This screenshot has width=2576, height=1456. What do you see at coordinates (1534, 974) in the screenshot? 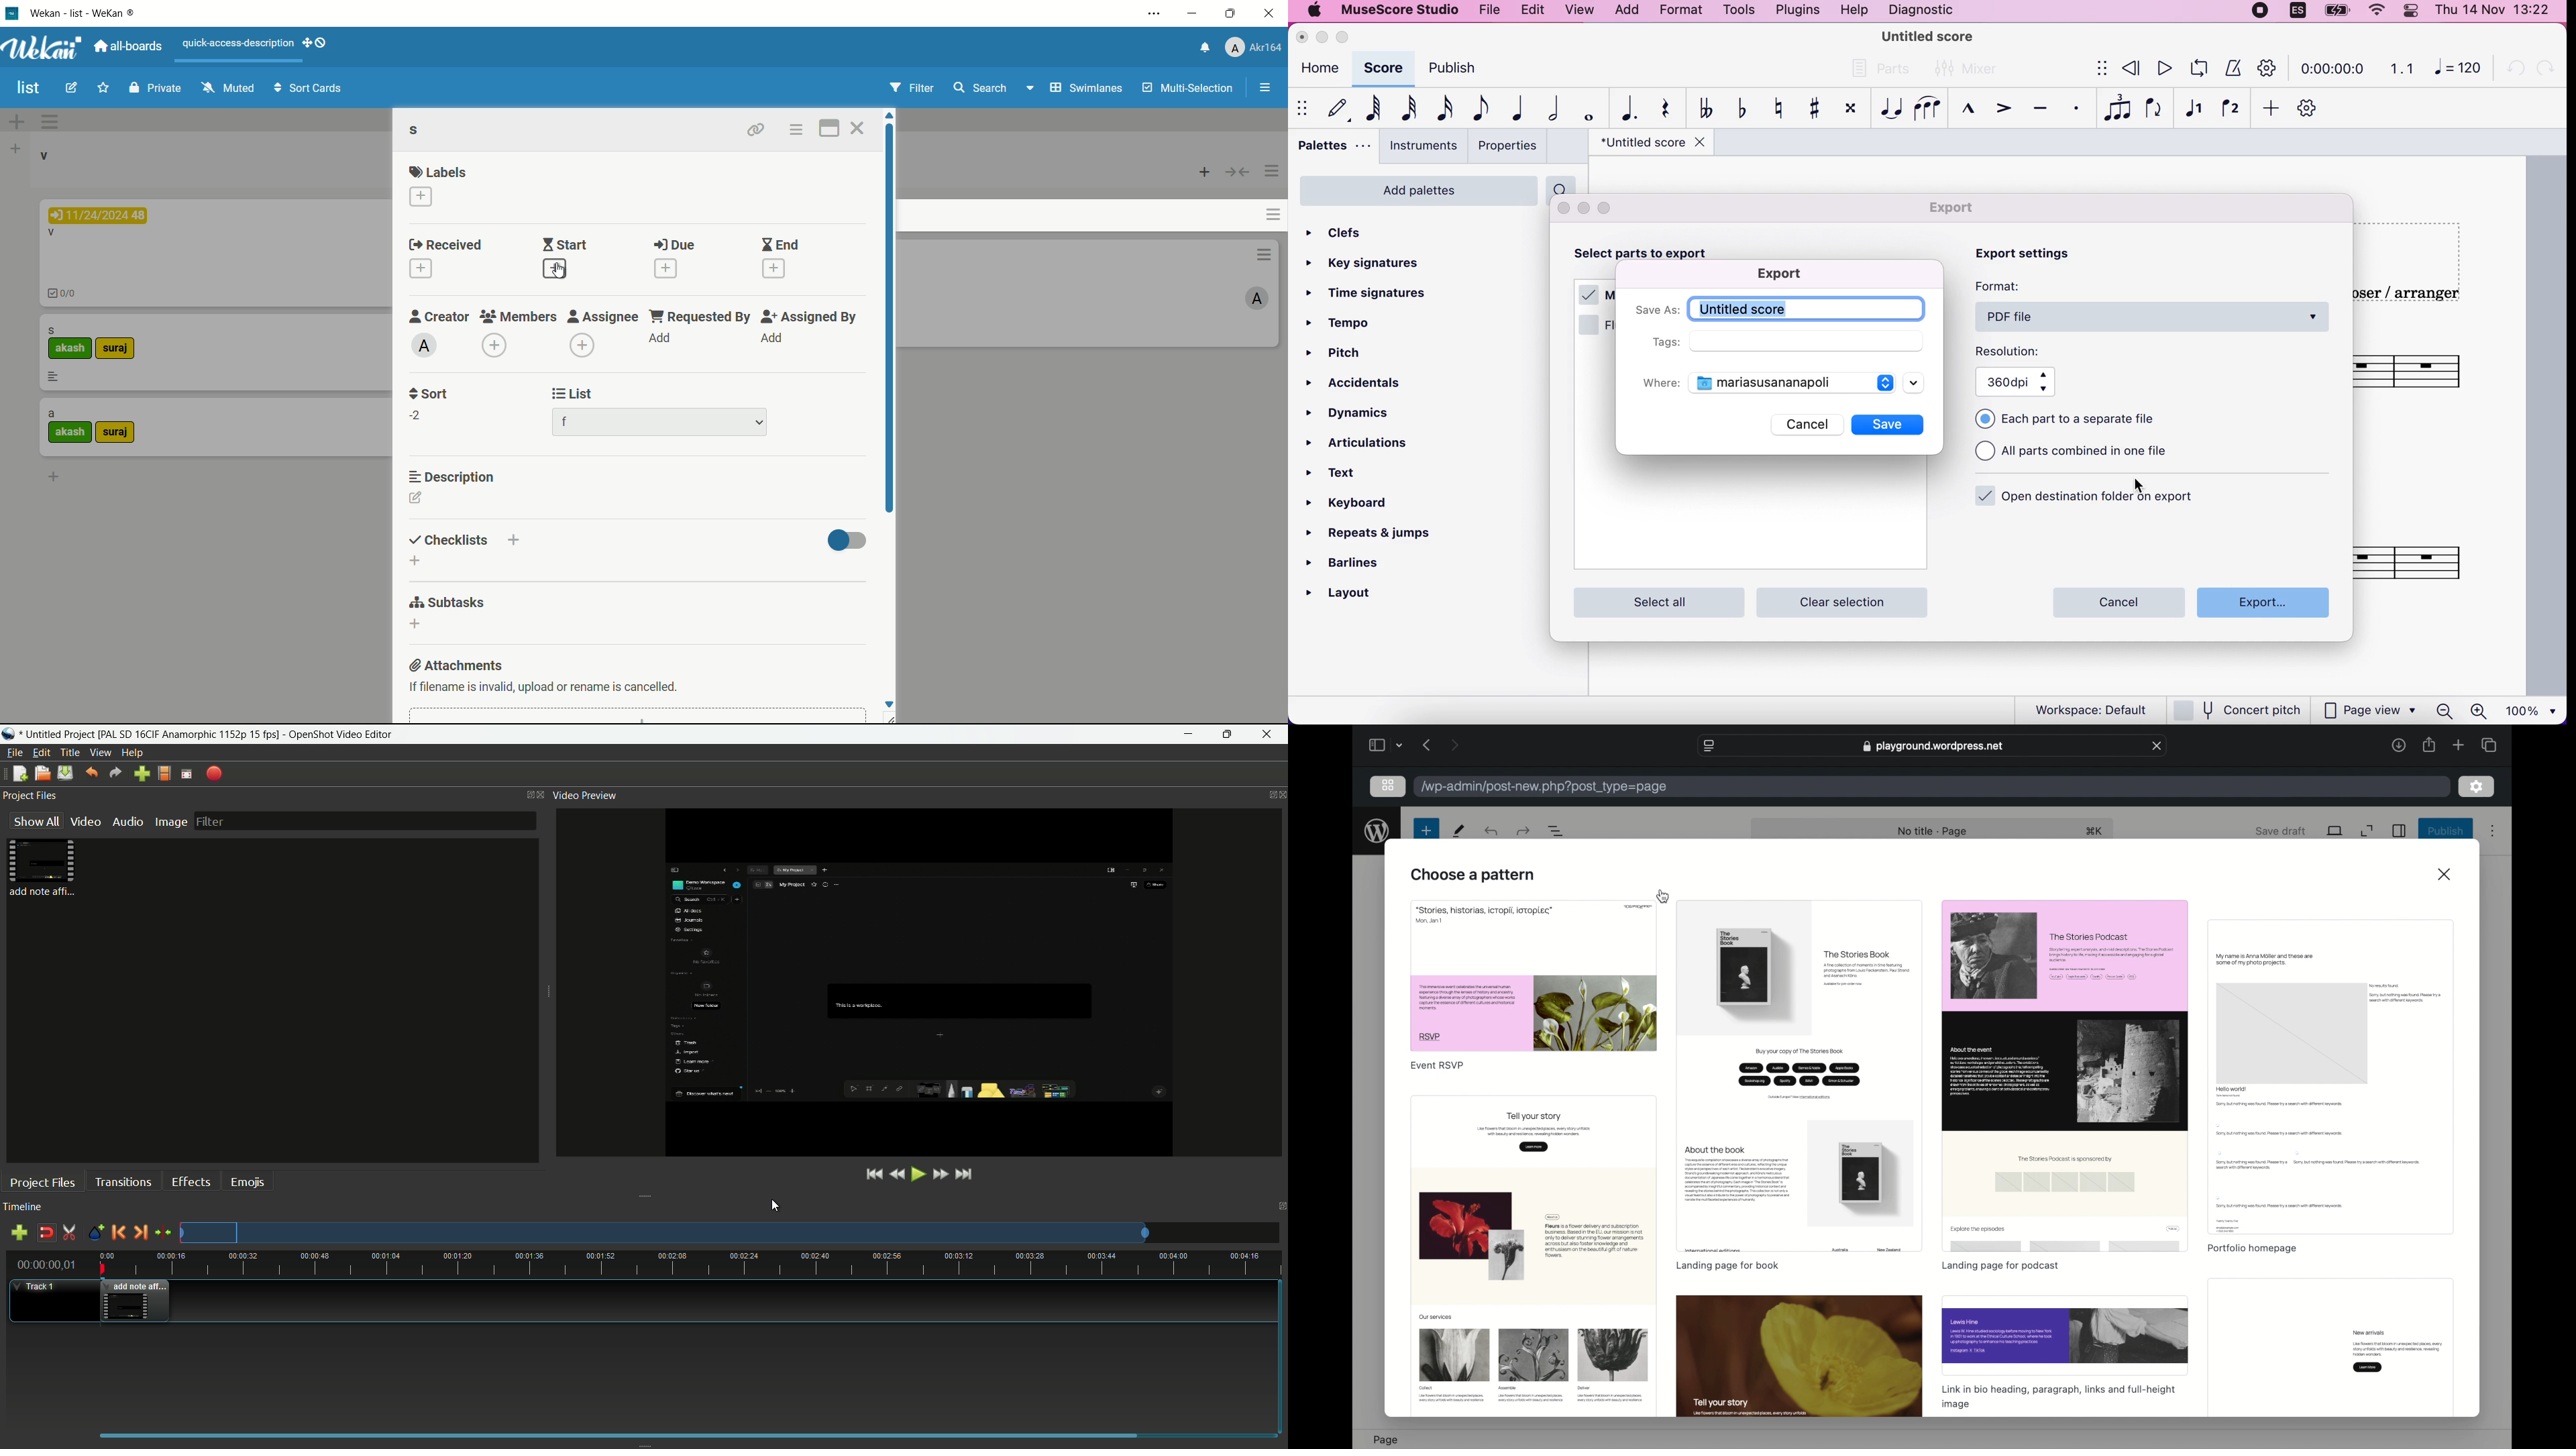
I see `preview` at bounding box center [1534, 974].